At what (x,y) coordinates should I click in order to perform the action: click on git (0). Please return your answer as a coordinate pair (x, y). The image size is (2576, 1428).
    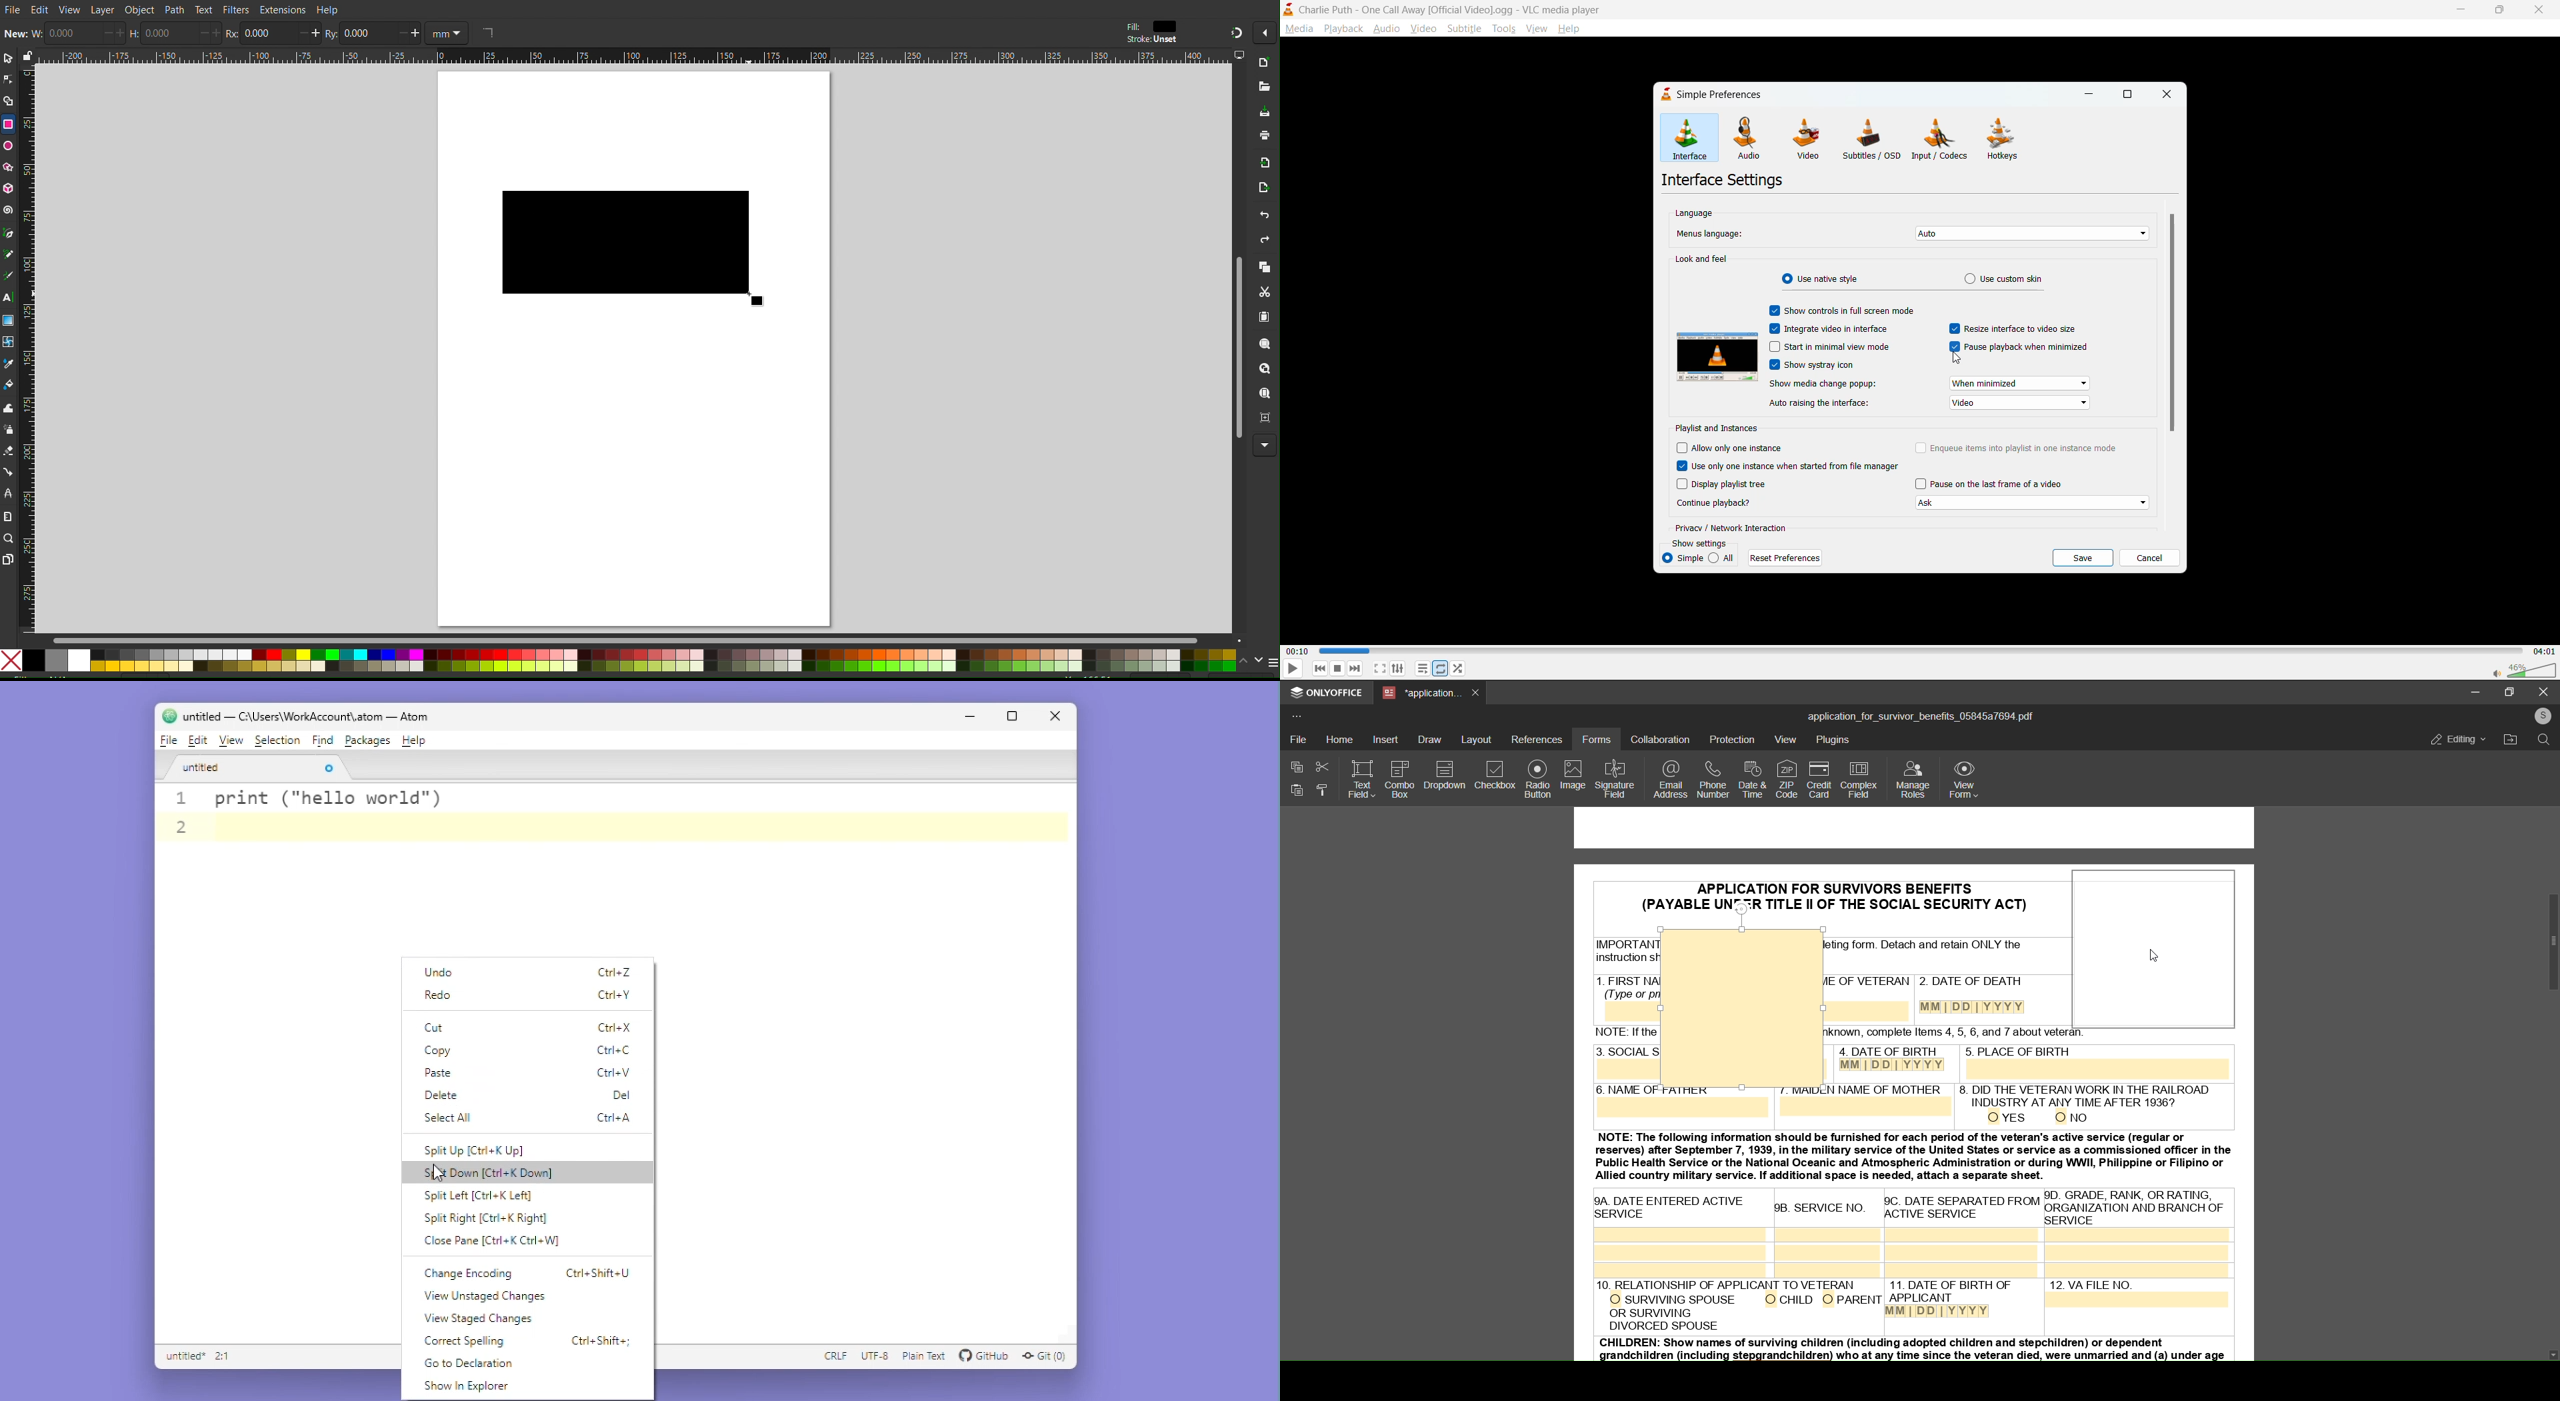
    Looking at the image, I should click on (1050, 1356).